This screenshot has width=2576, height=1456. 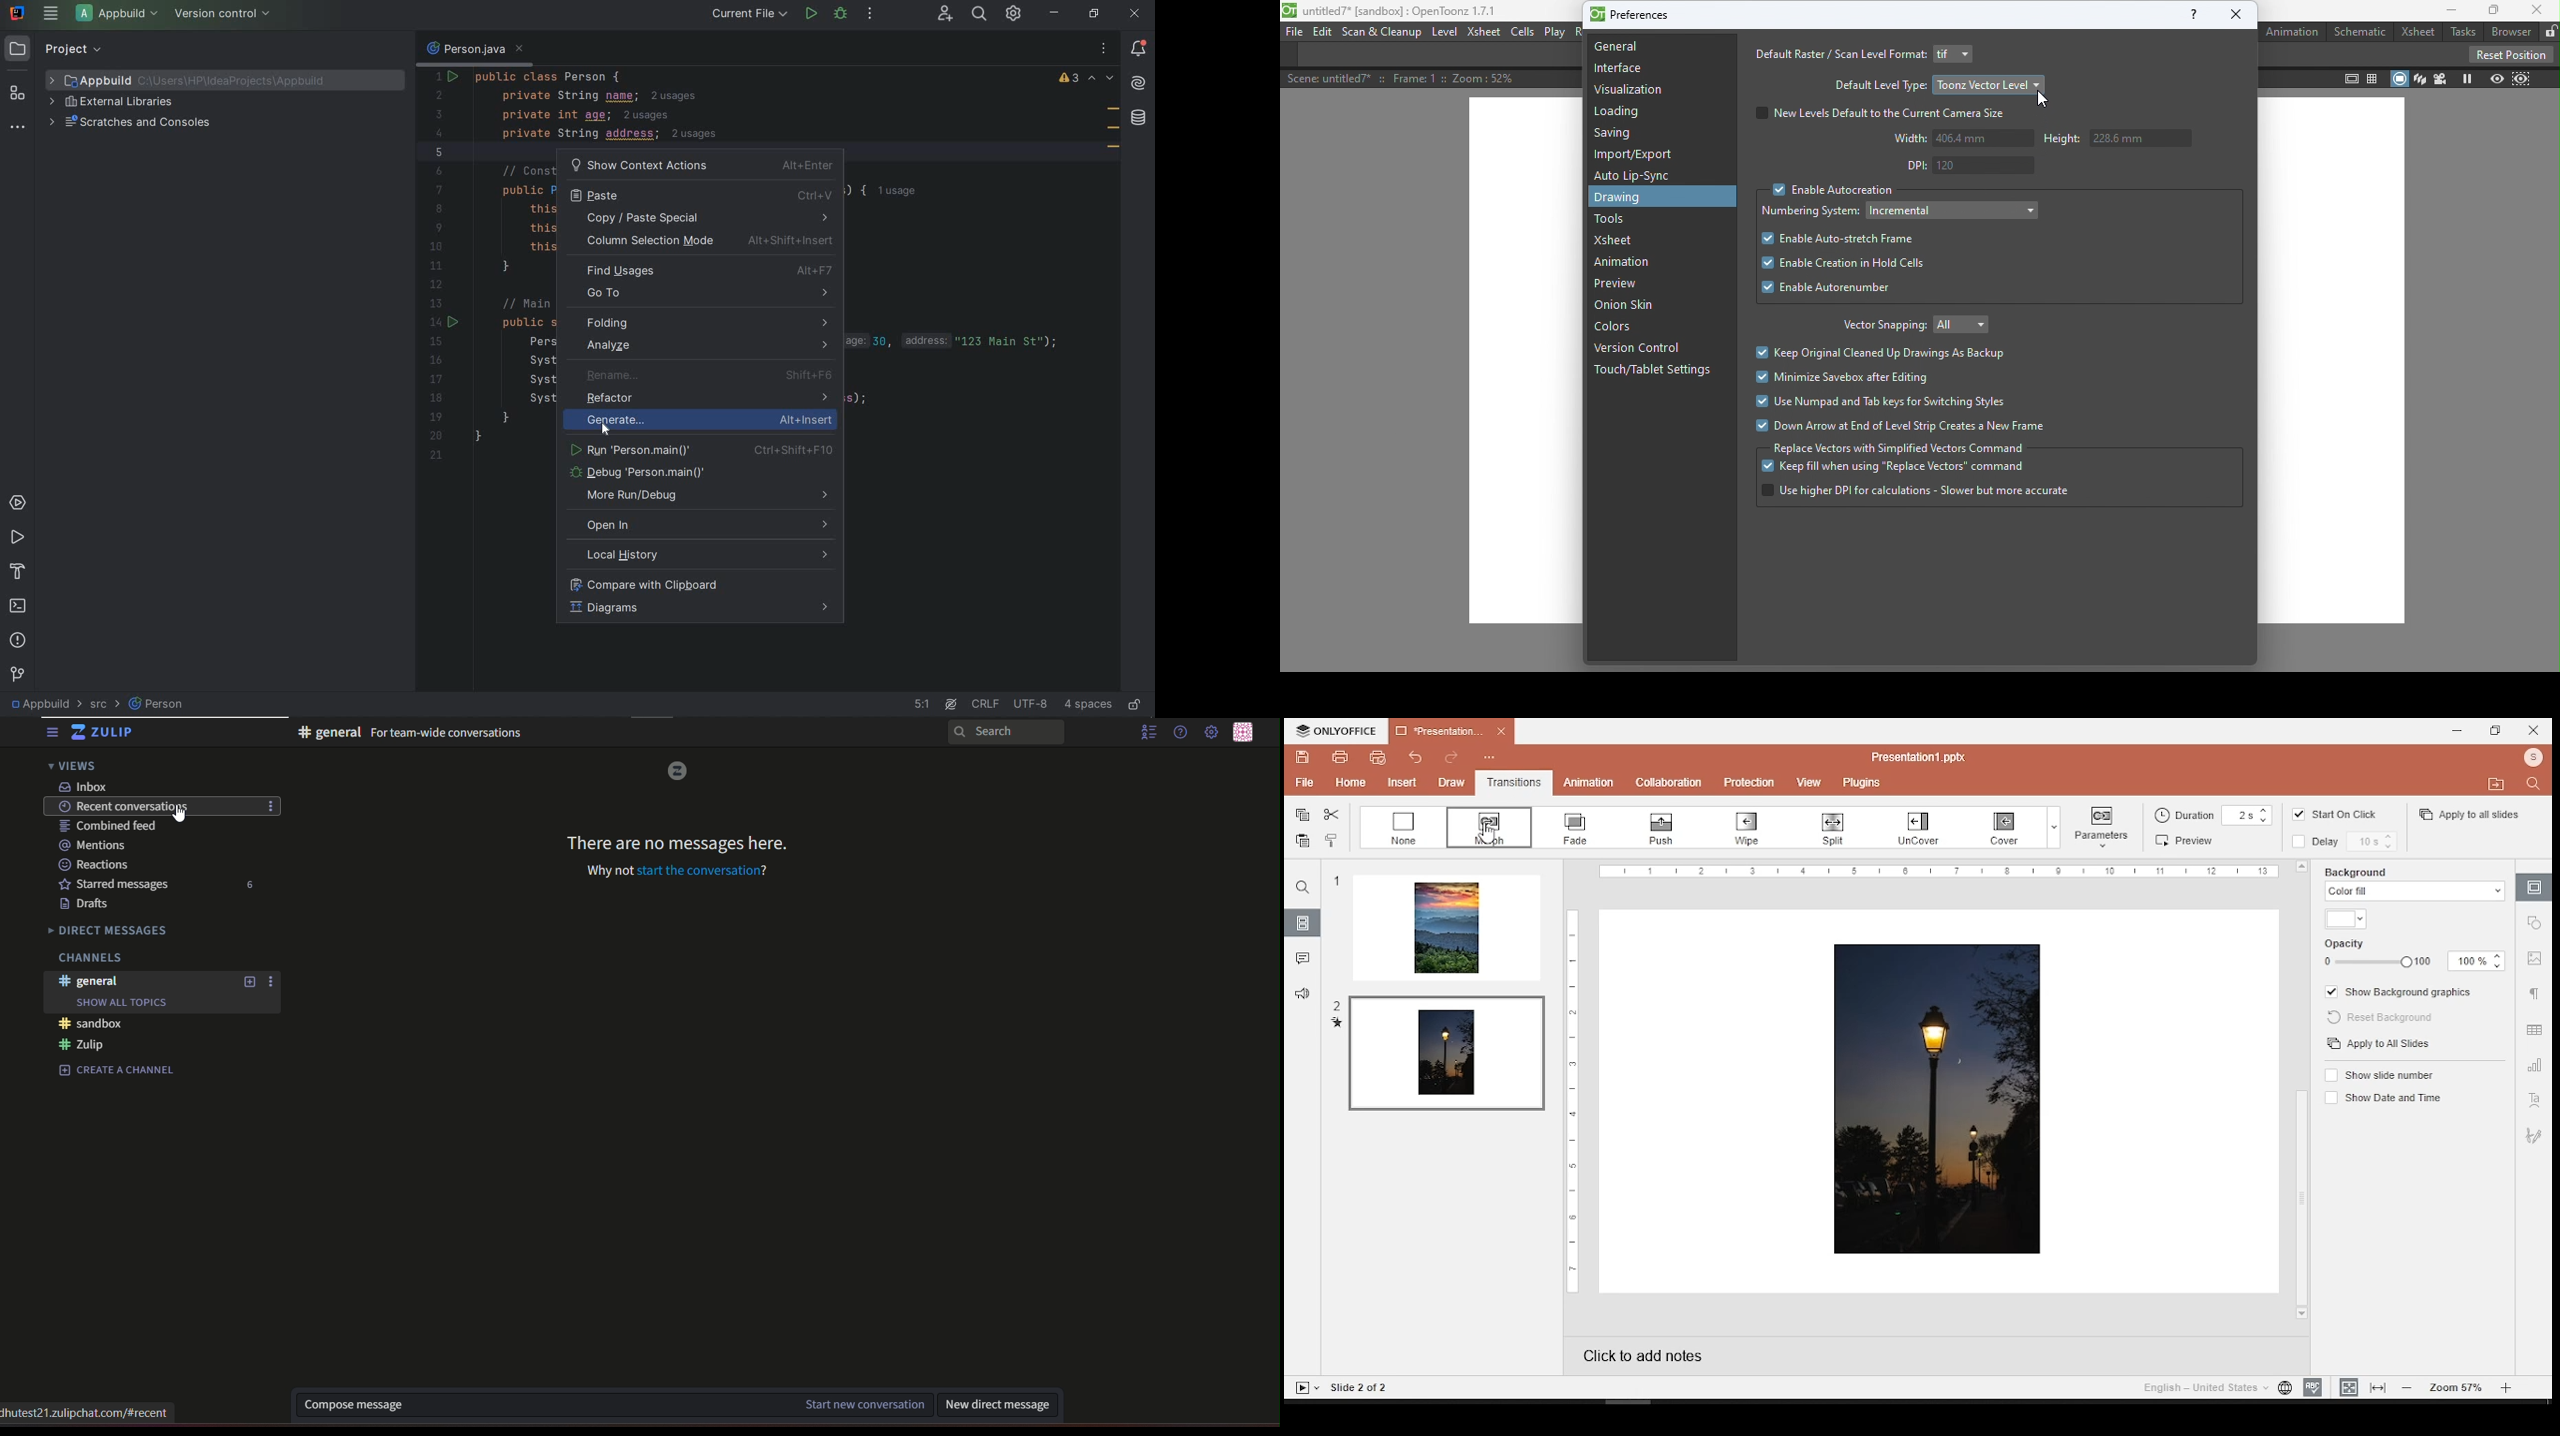 What do you see at coordinates (2016, 825) in the screenshot?
I see `change color theme` at bounding box center [2016, 825].